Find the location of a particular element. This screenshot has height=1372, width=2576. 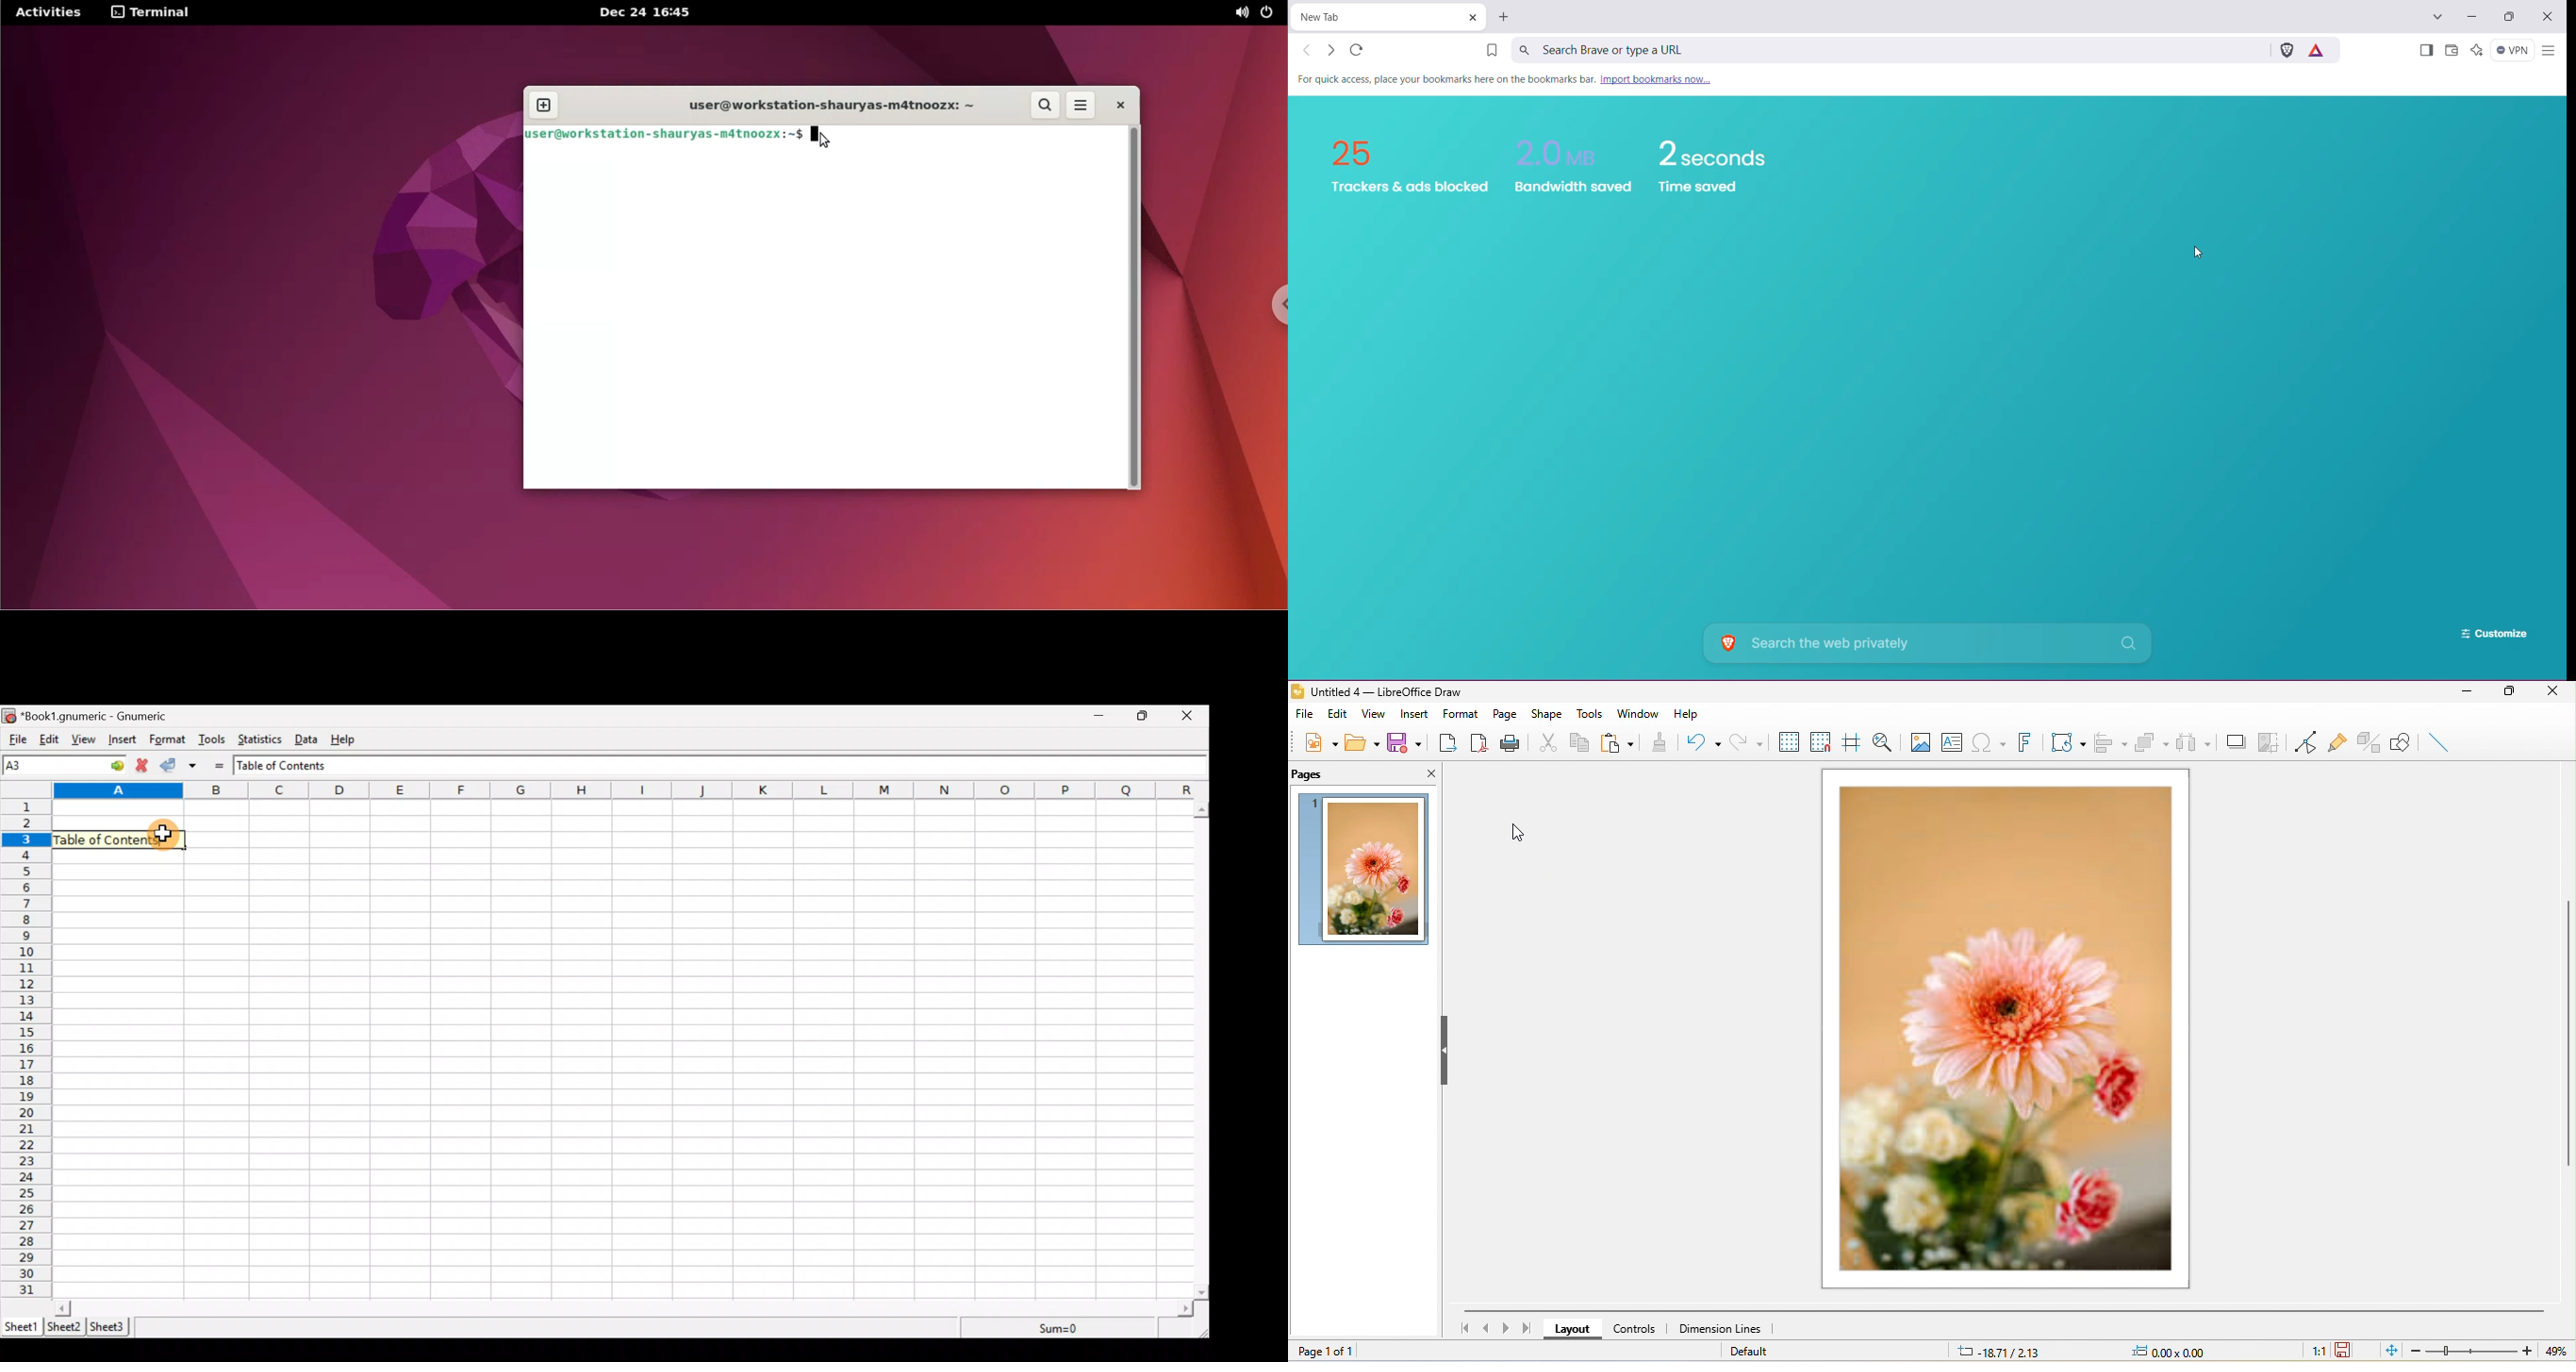

clone formatting is located at coordinates (1658, 744).